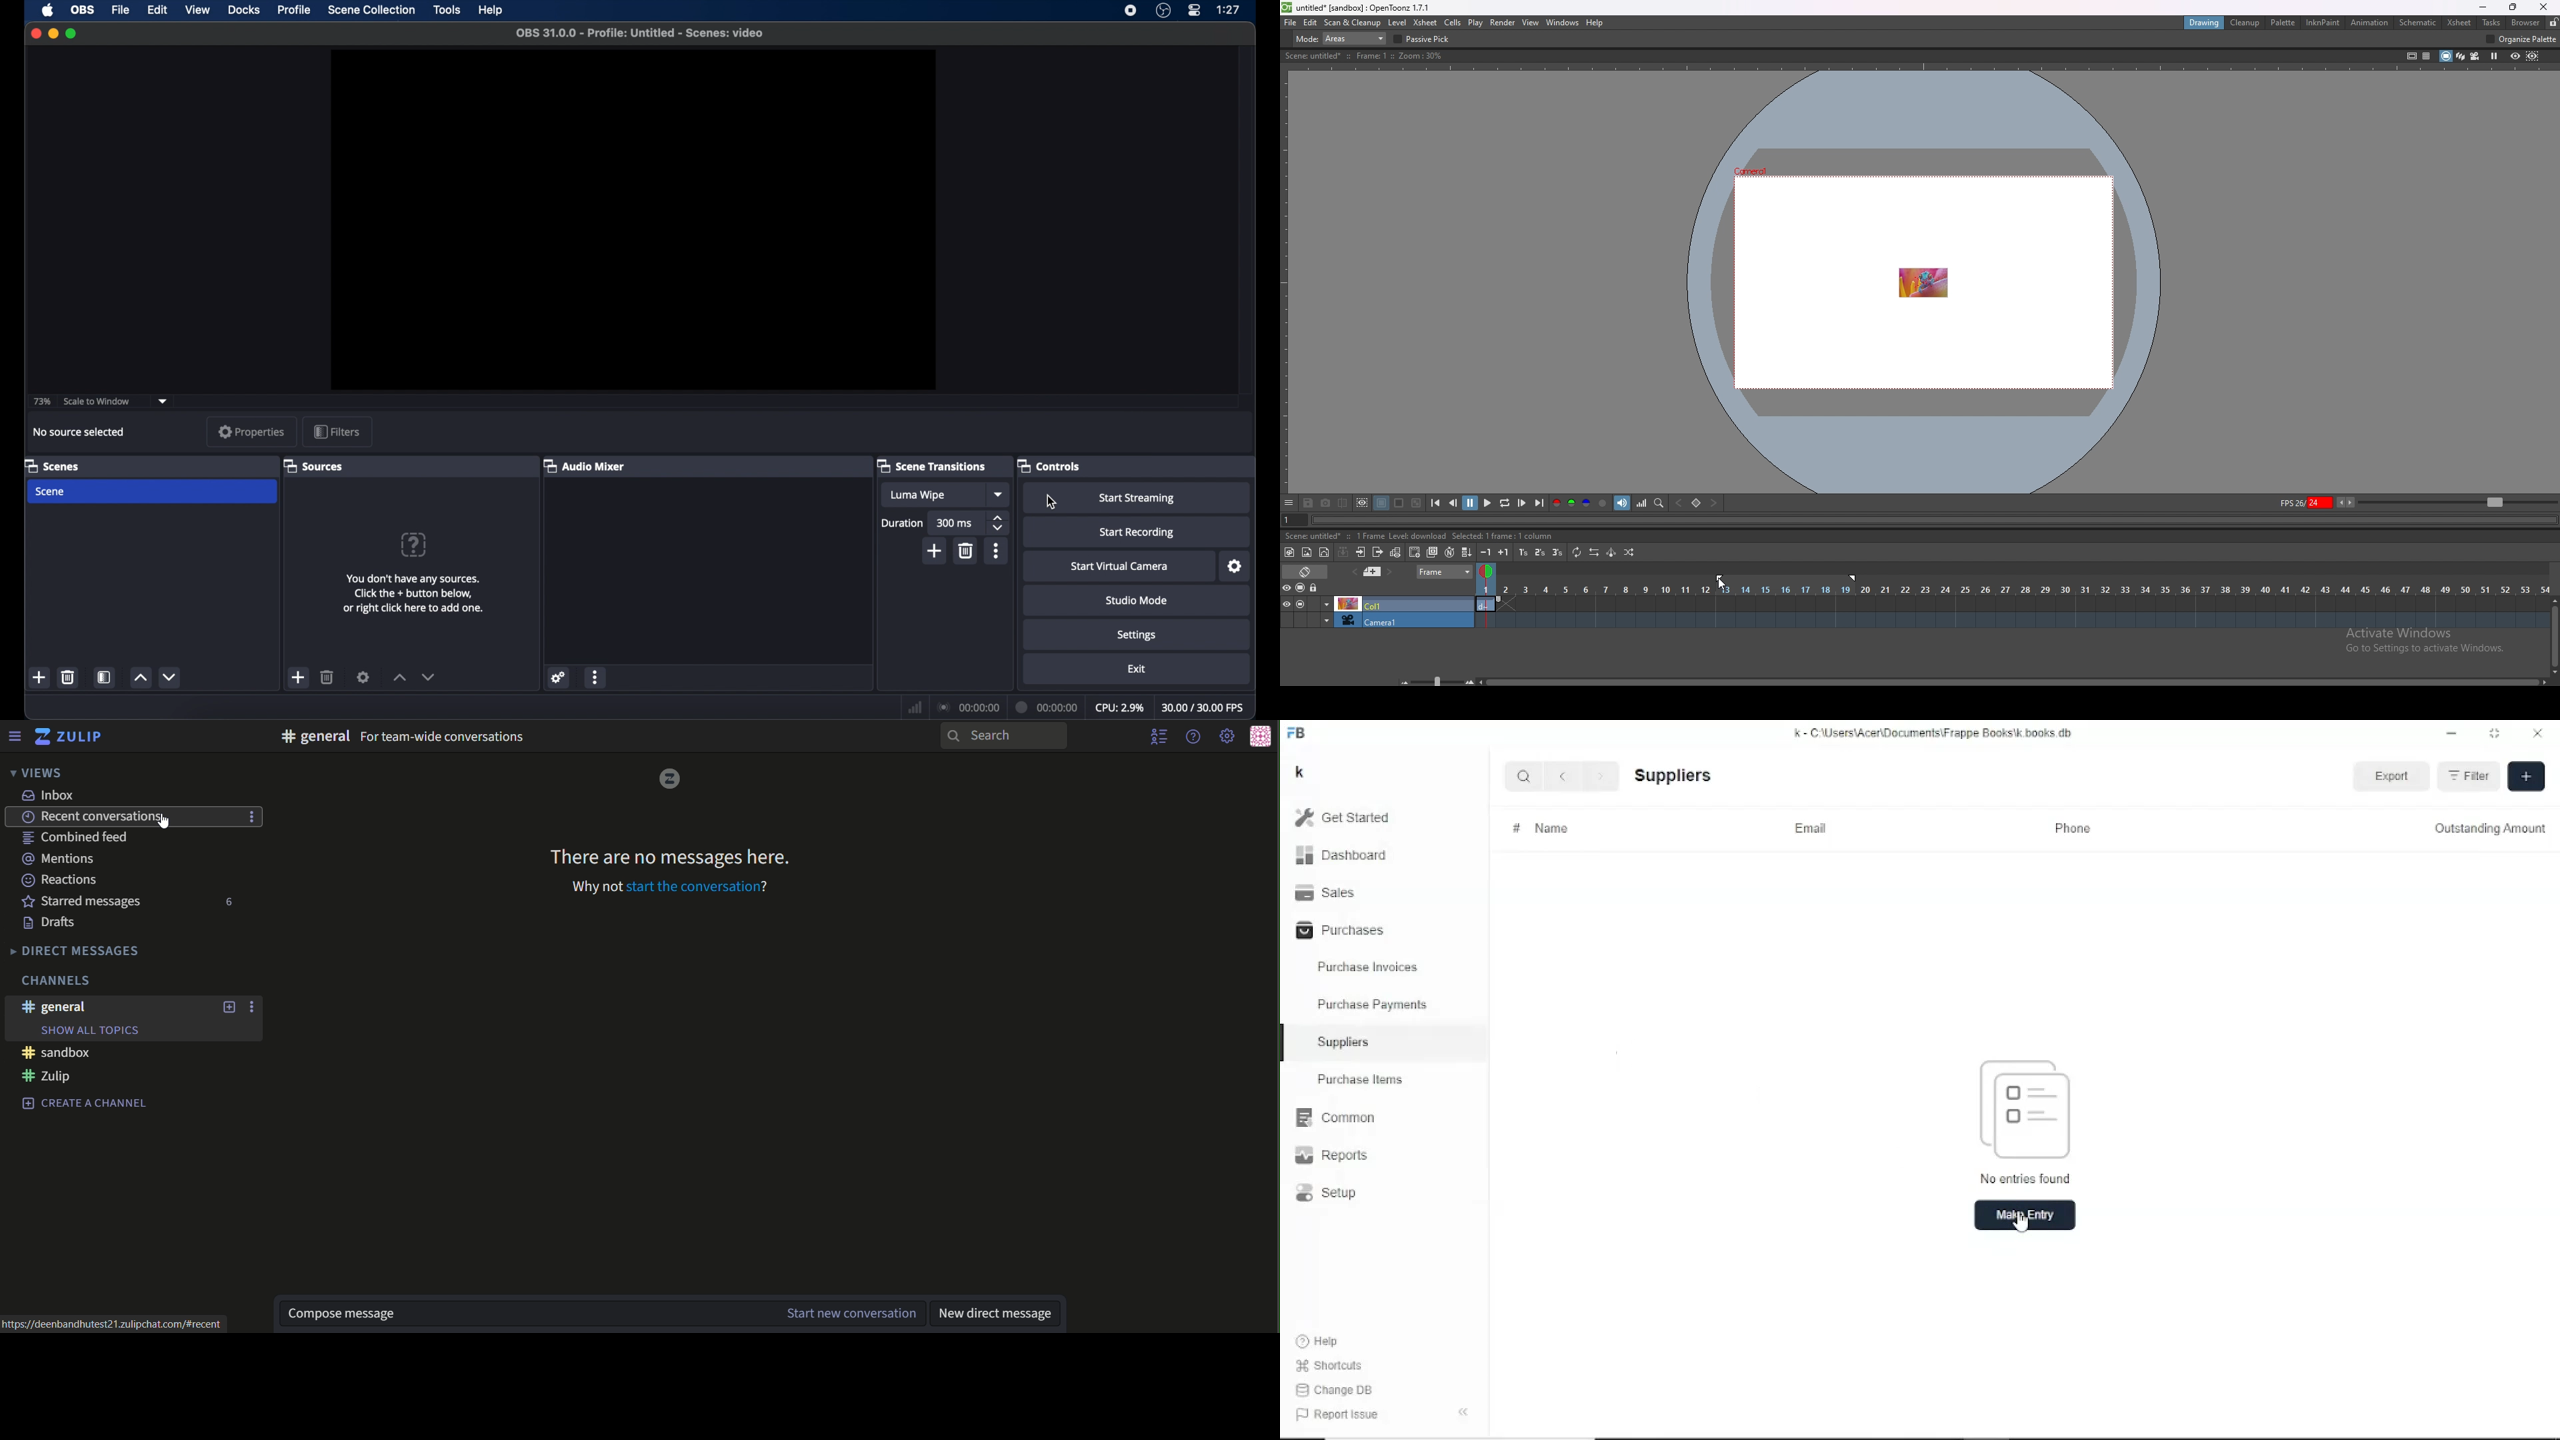  What do you see at coordinates (631, 220) in the screenshot?
I see `preview` at bounding box center [631, 220].